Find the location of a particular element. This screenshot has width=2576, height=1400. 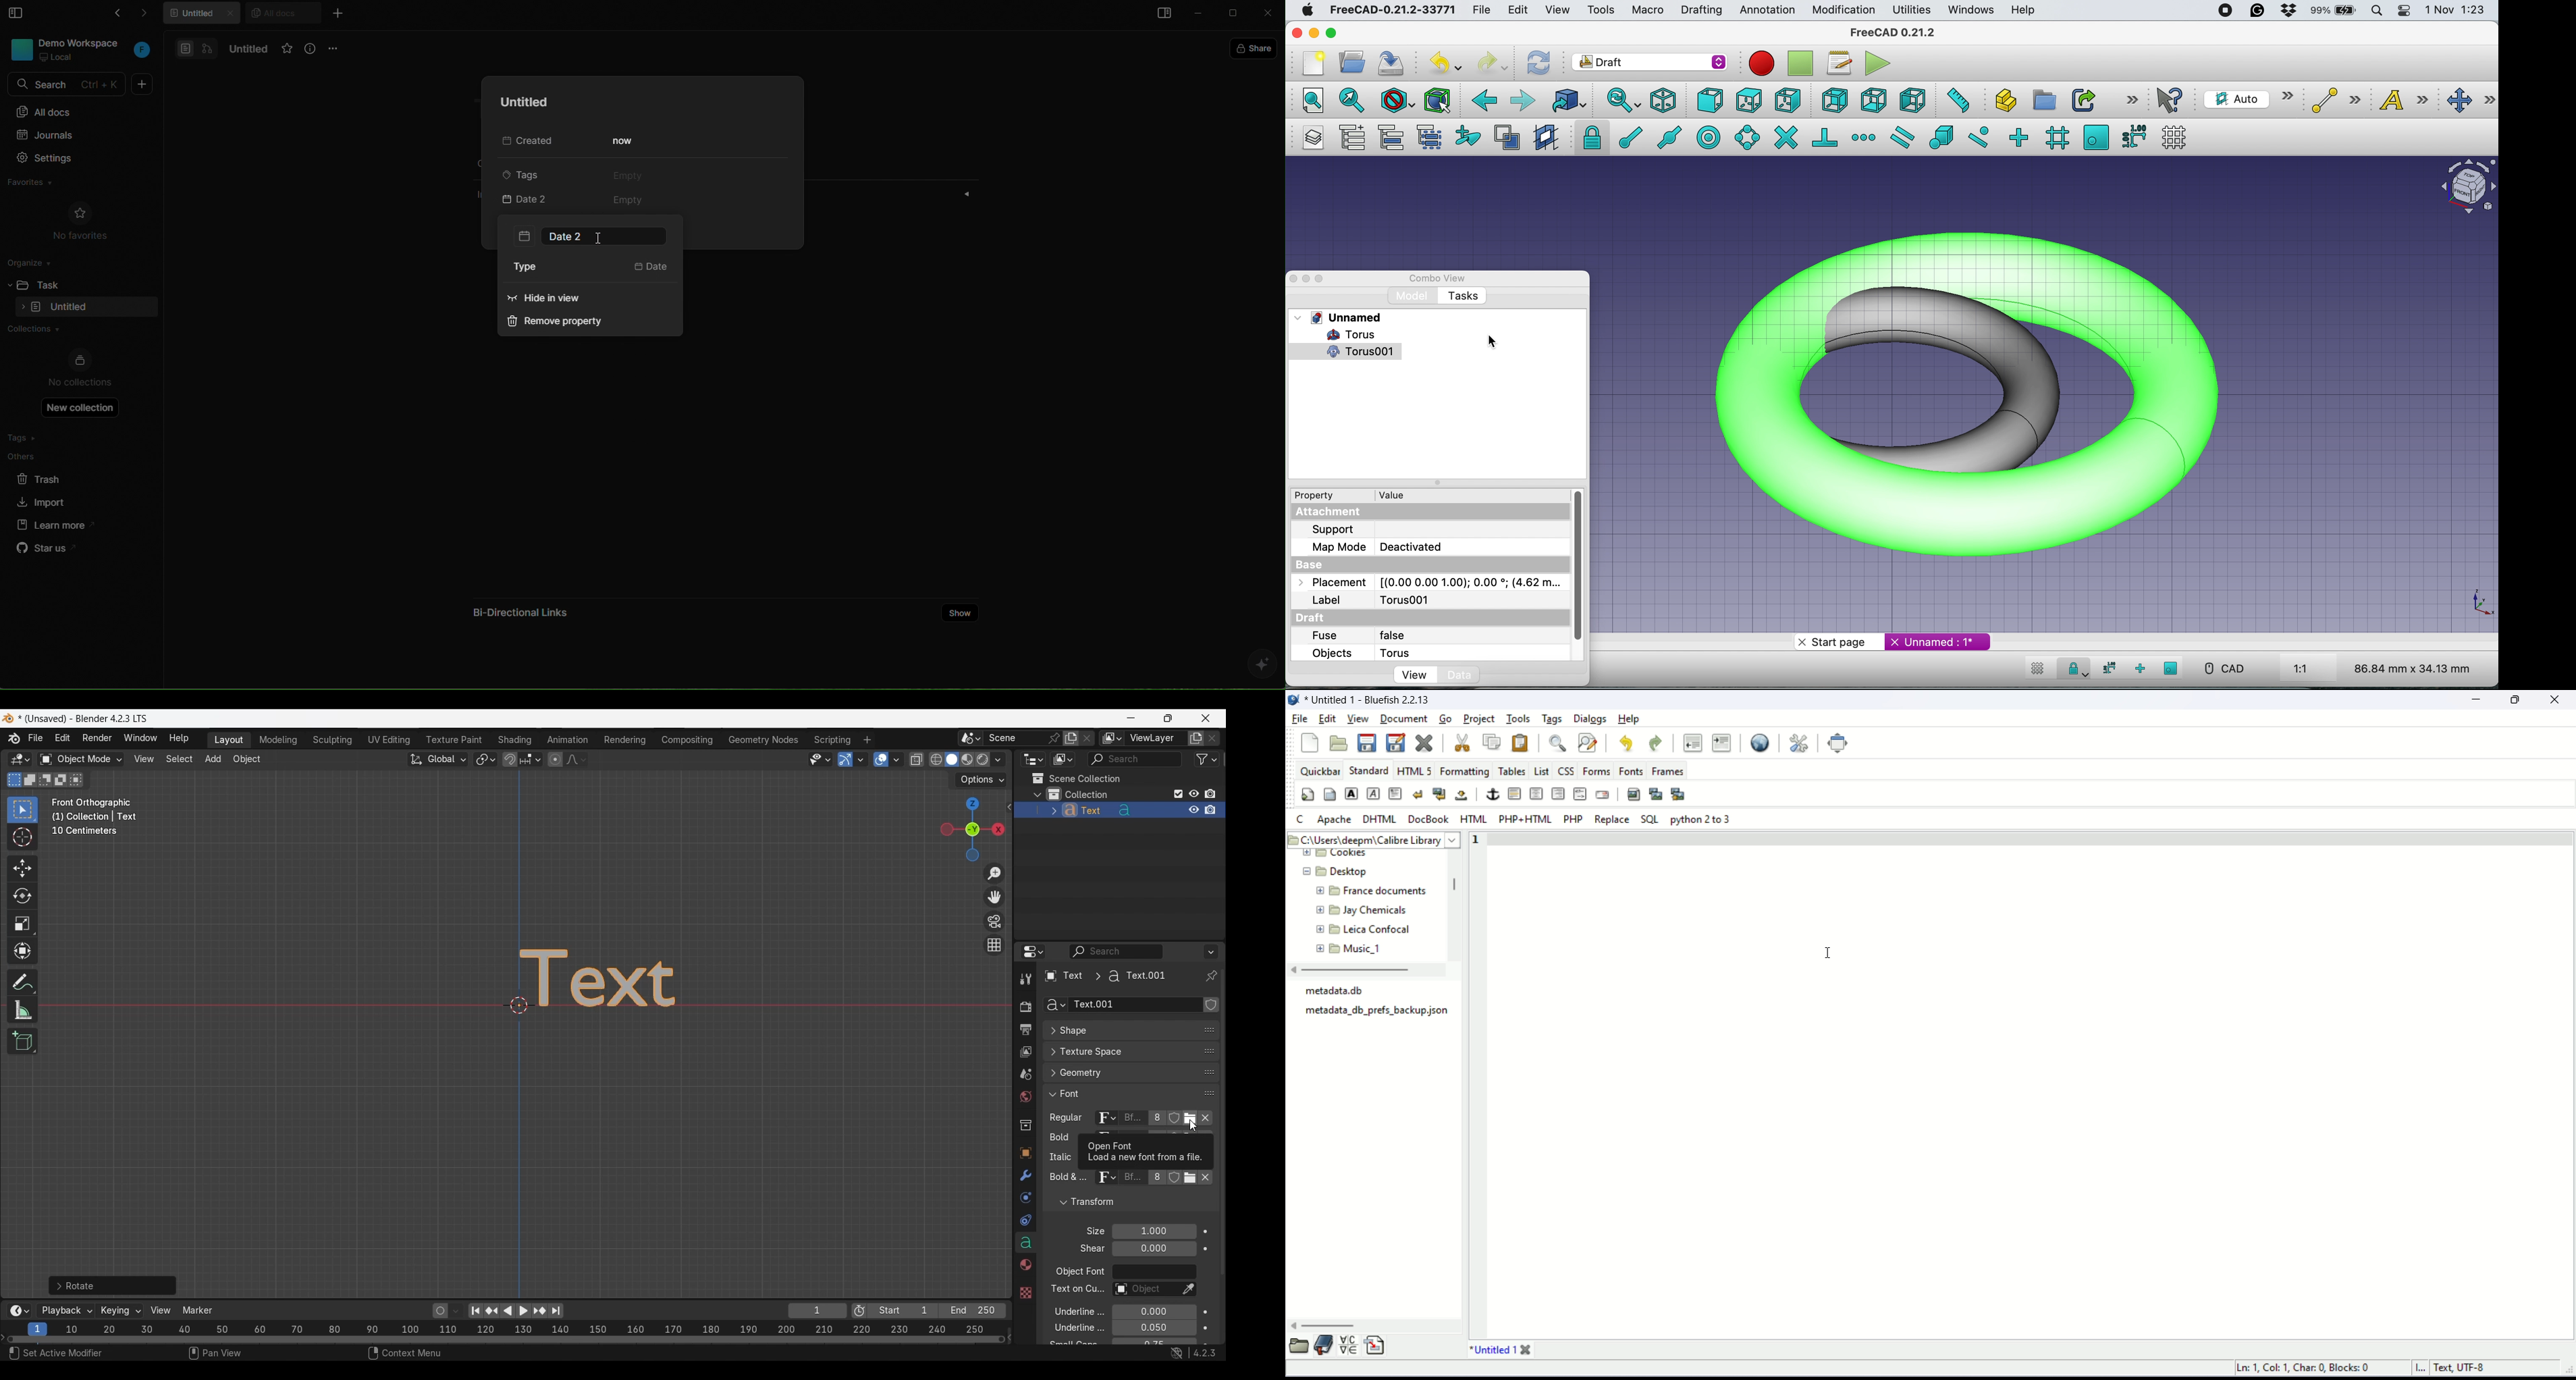

close is located at coordinates (2556, 699).